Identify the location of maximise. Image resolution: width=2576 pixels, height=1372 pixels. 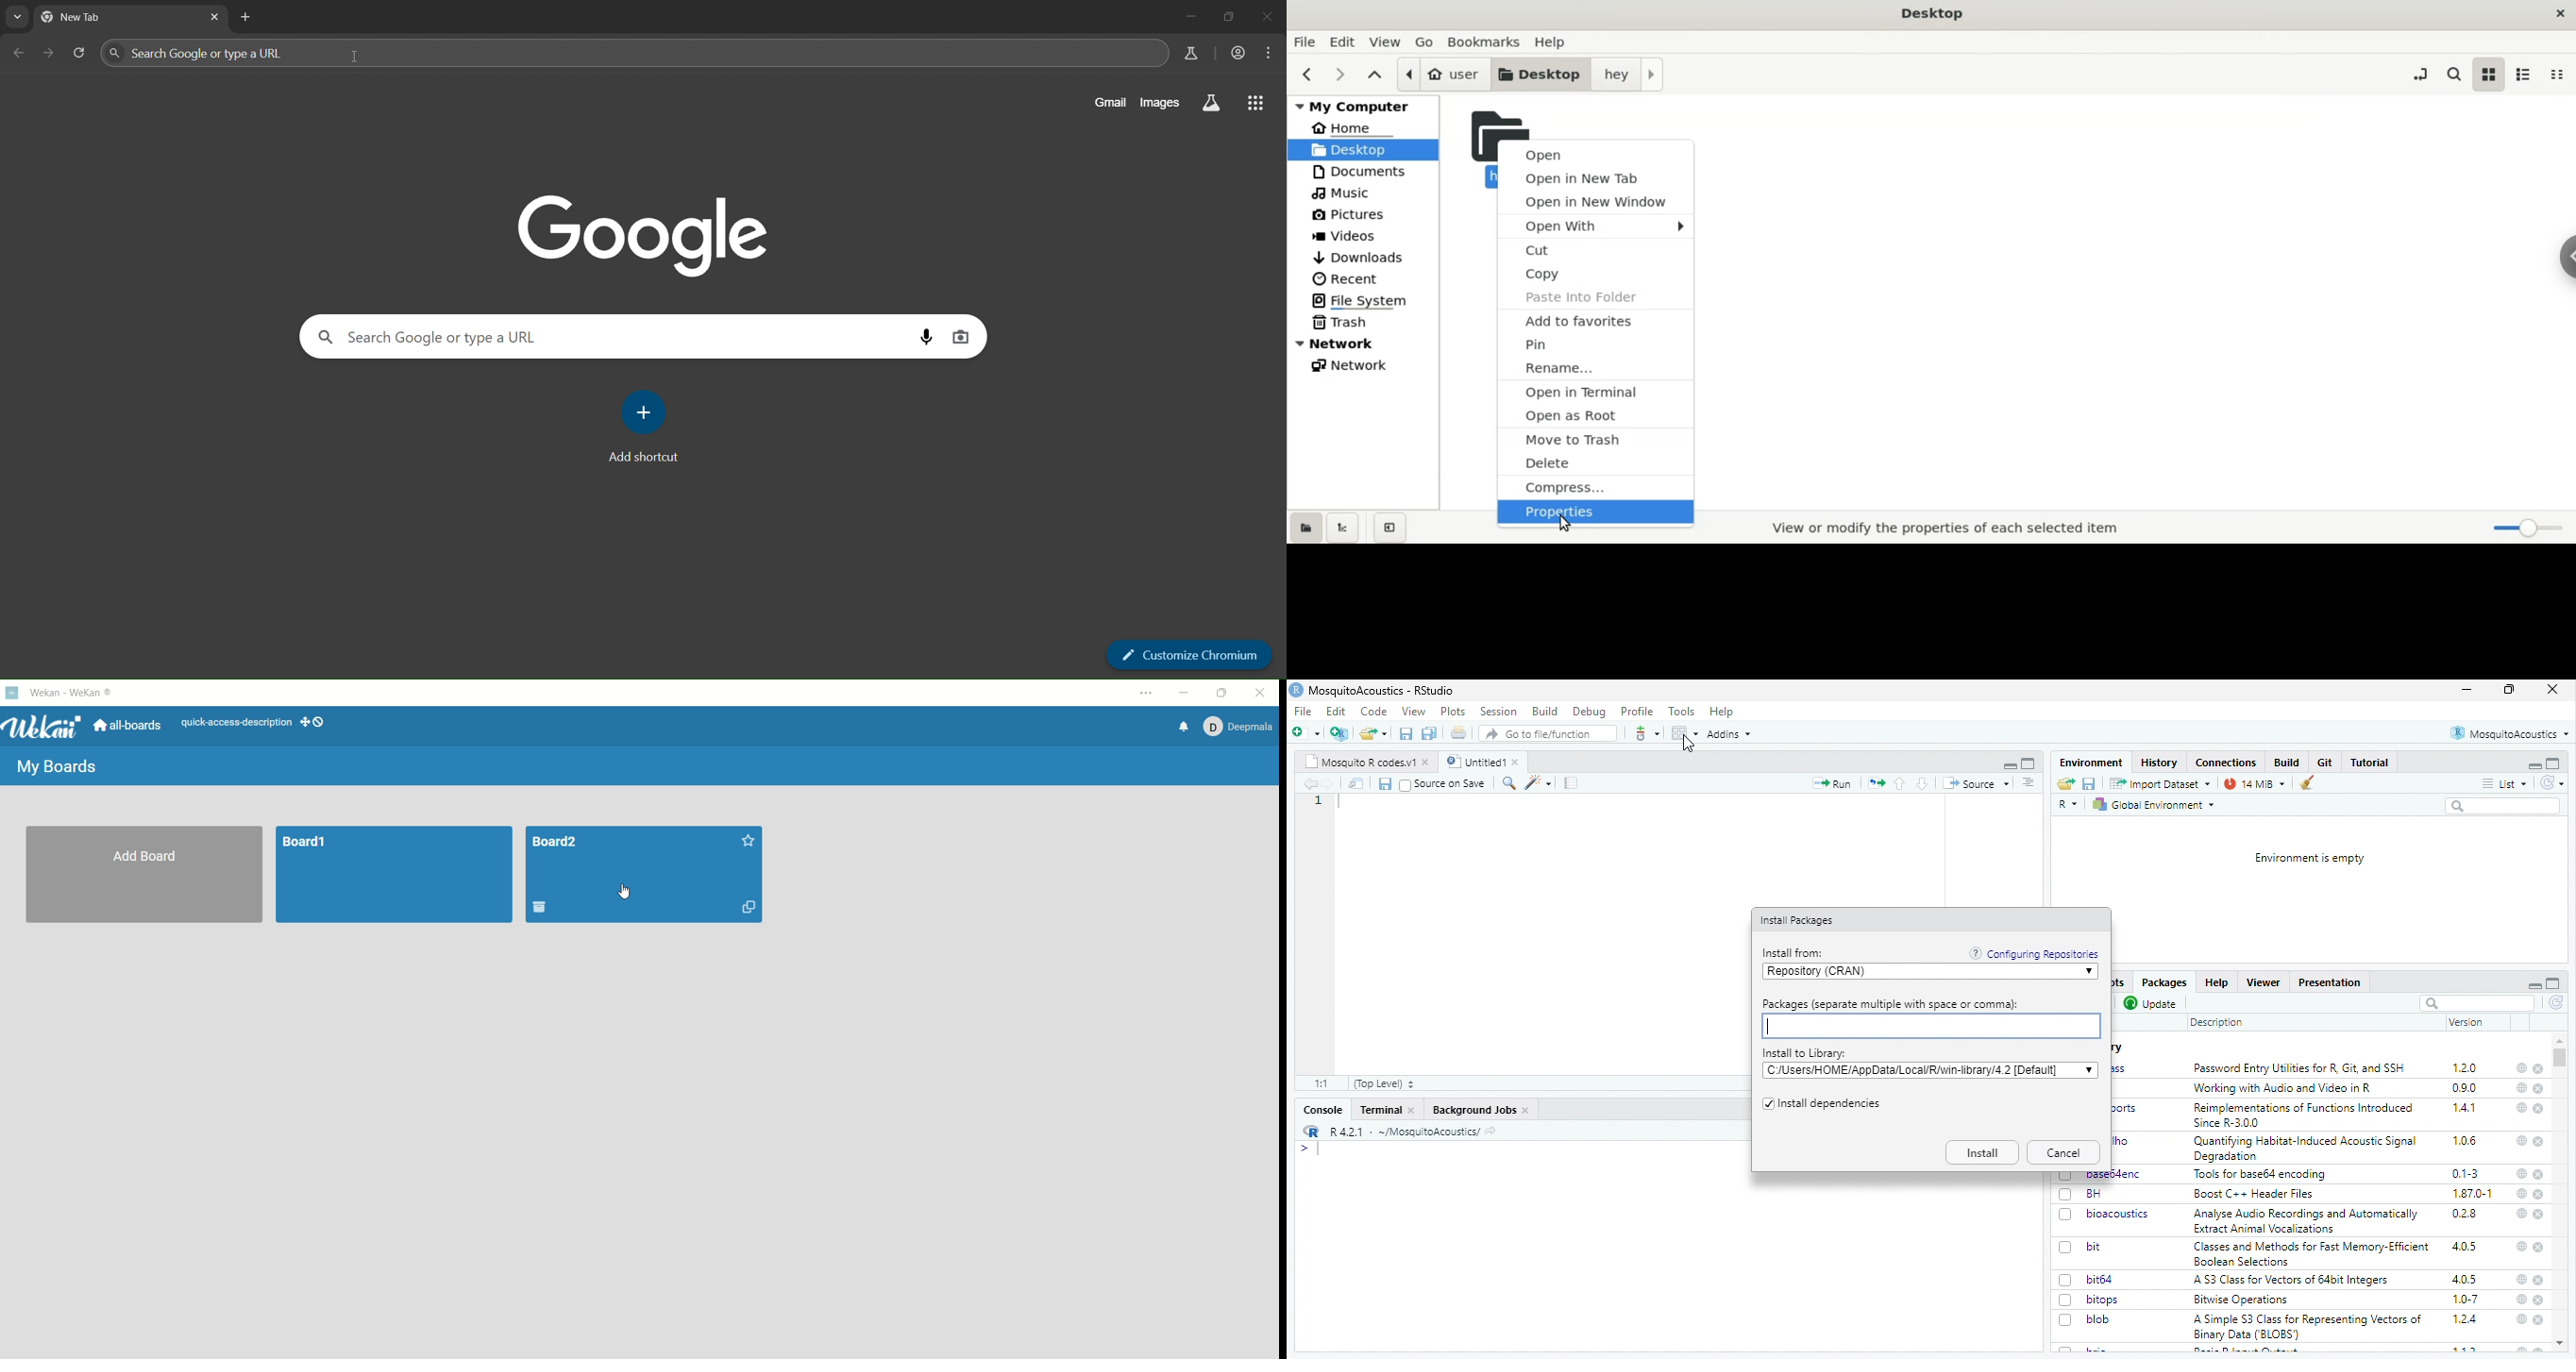
(2509, 689).